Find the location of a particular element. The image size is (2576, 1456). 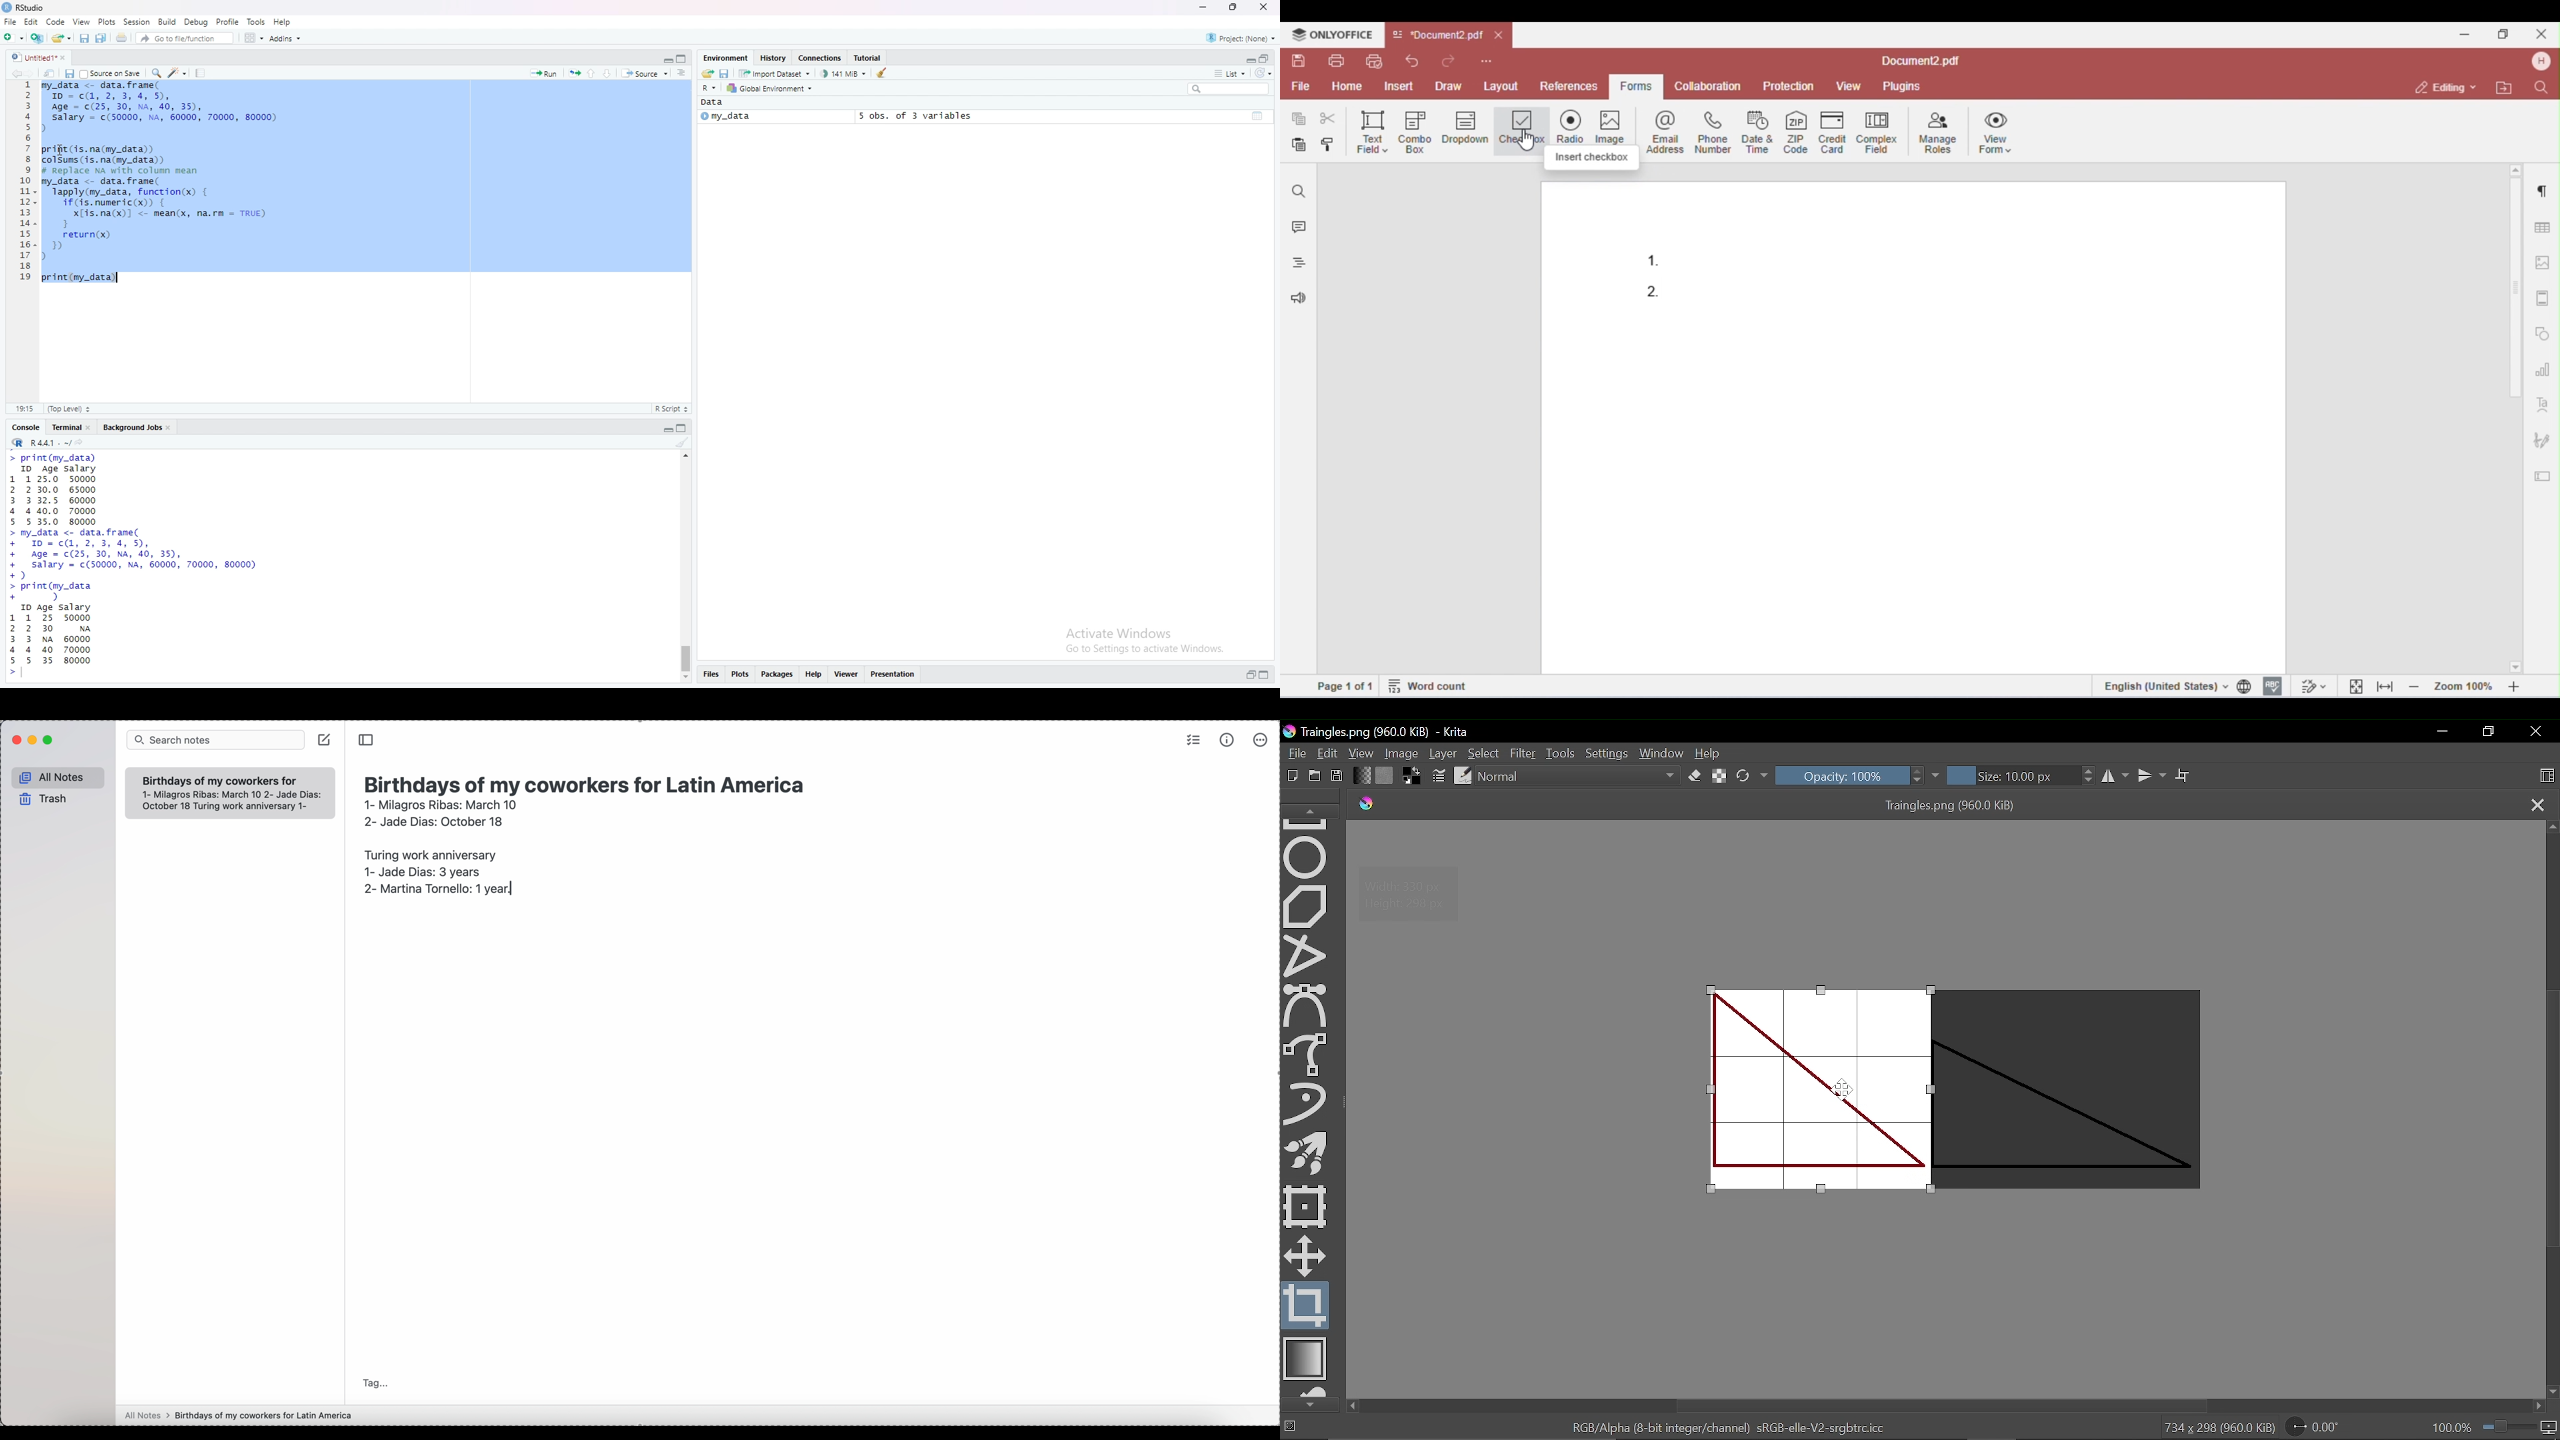

packages is located at coordinates (777, 673).